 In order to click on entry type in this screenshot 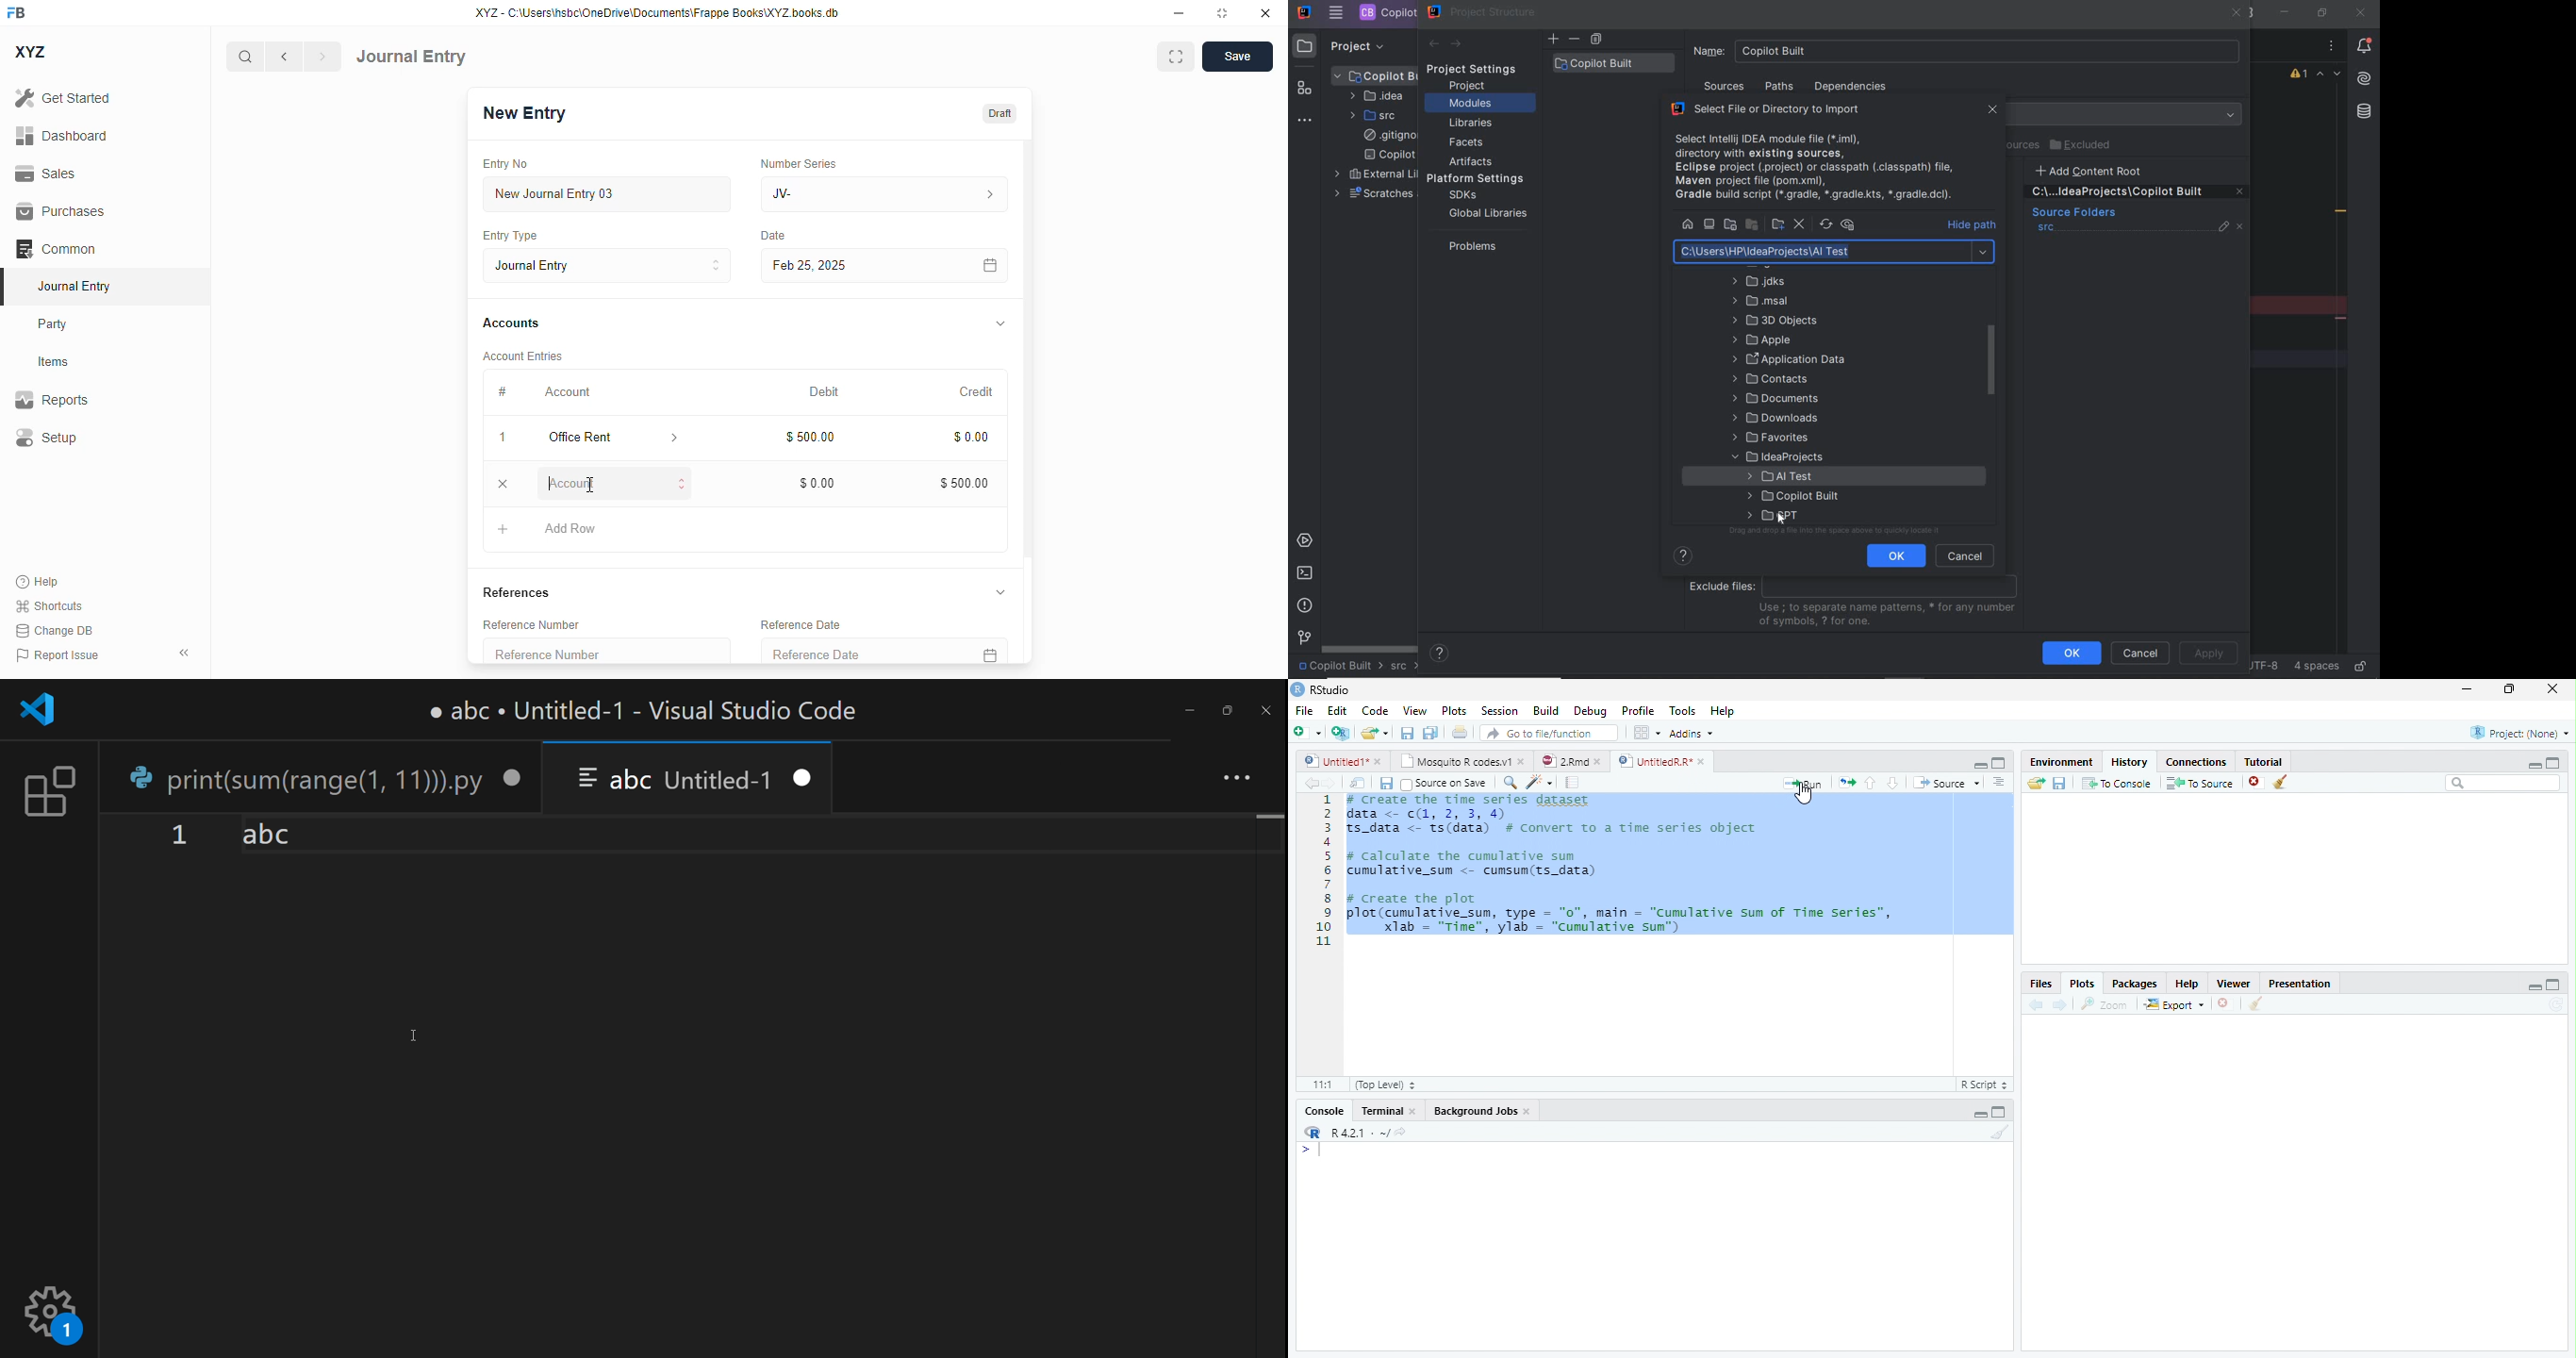, I will do `click(606, 265)`.